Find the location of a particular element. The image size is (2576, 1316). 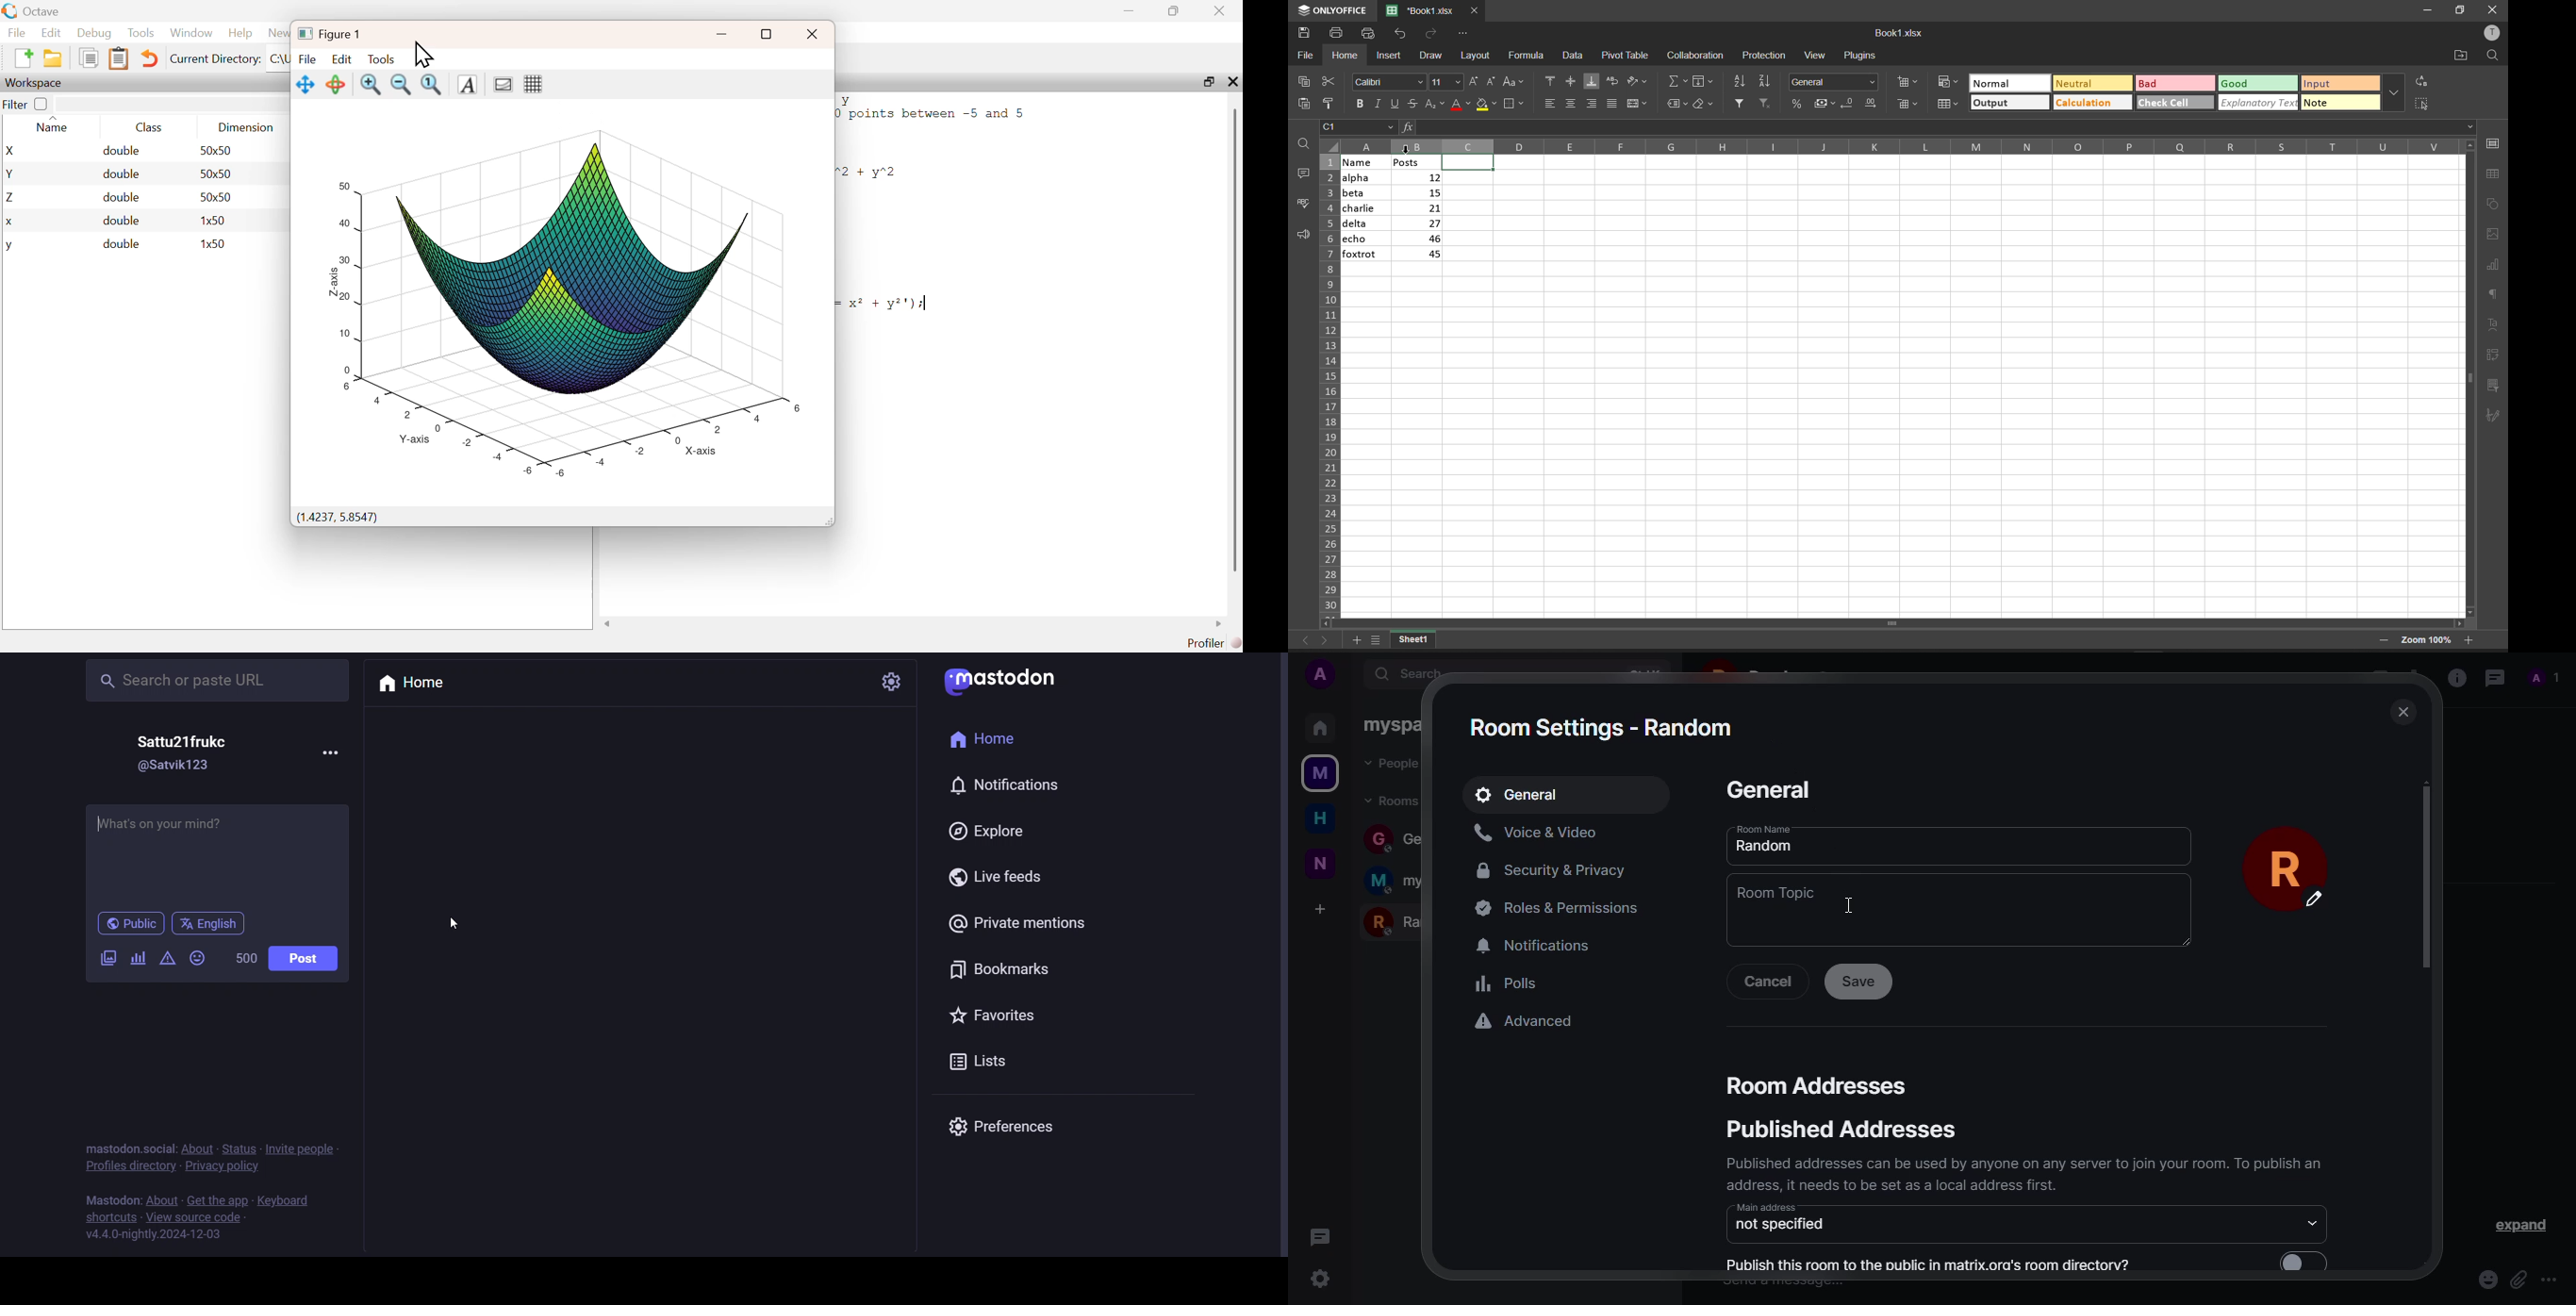

select all is located at coordinates (1334, 147).